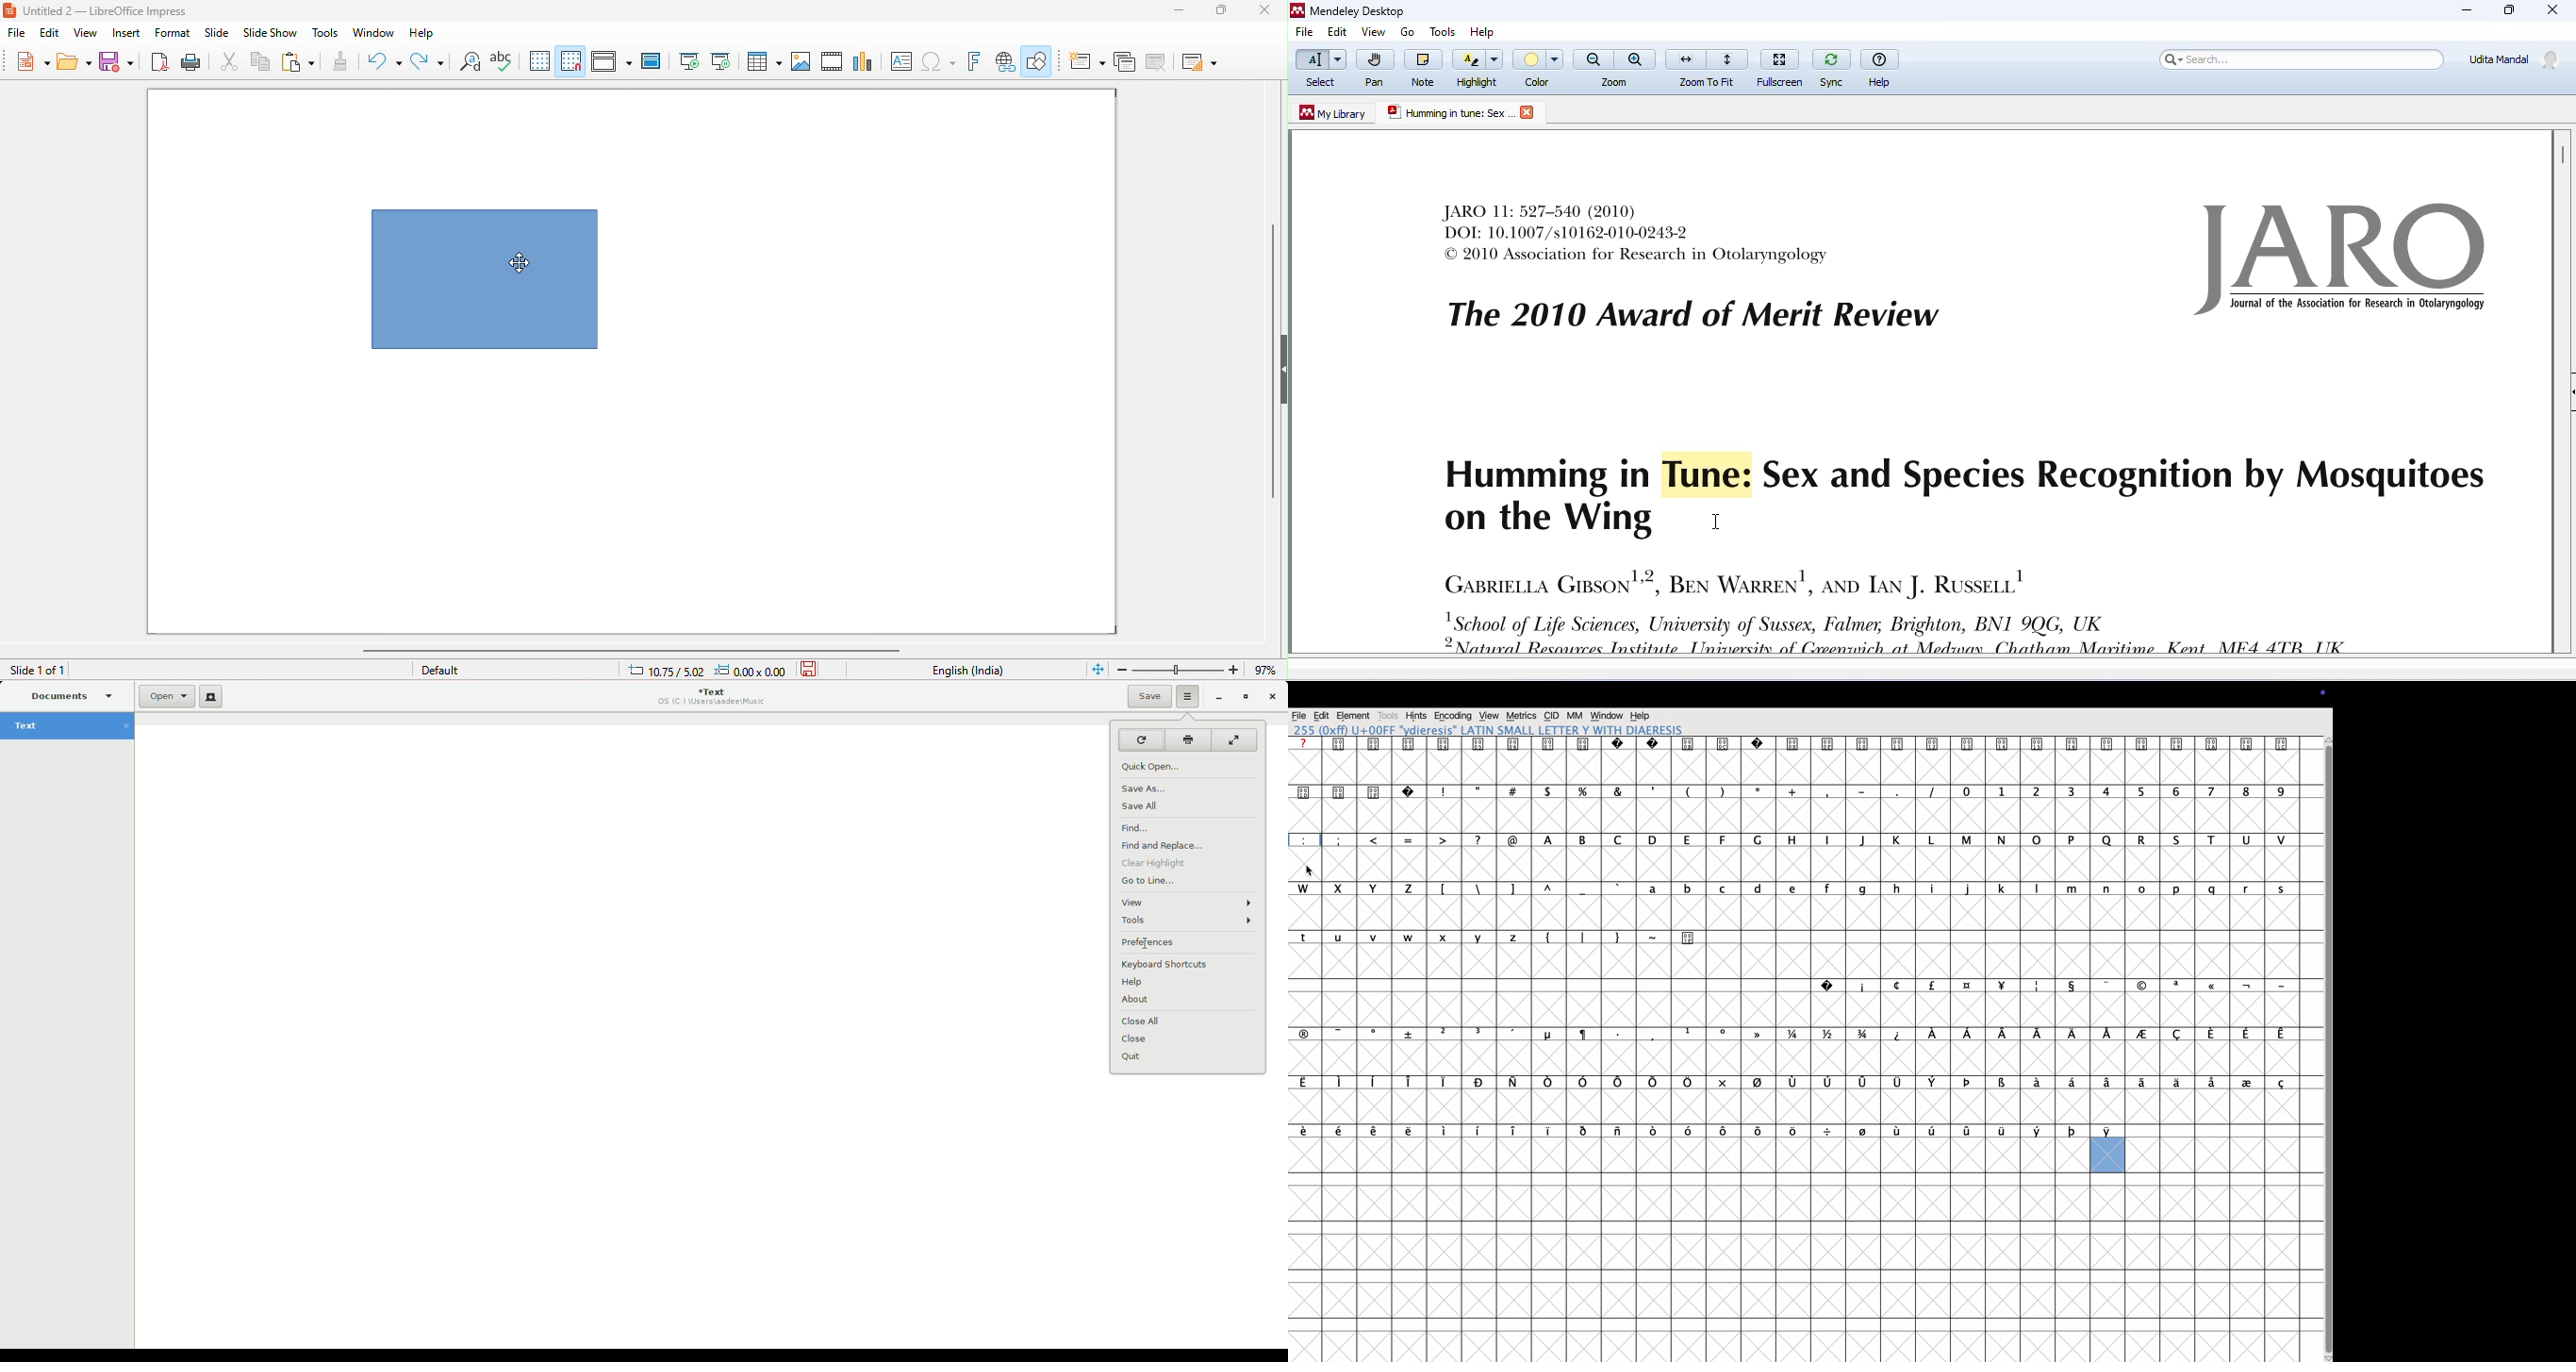  Describe the element at coordinates (217, 32) in the screenshot. I see `slide` at that location.